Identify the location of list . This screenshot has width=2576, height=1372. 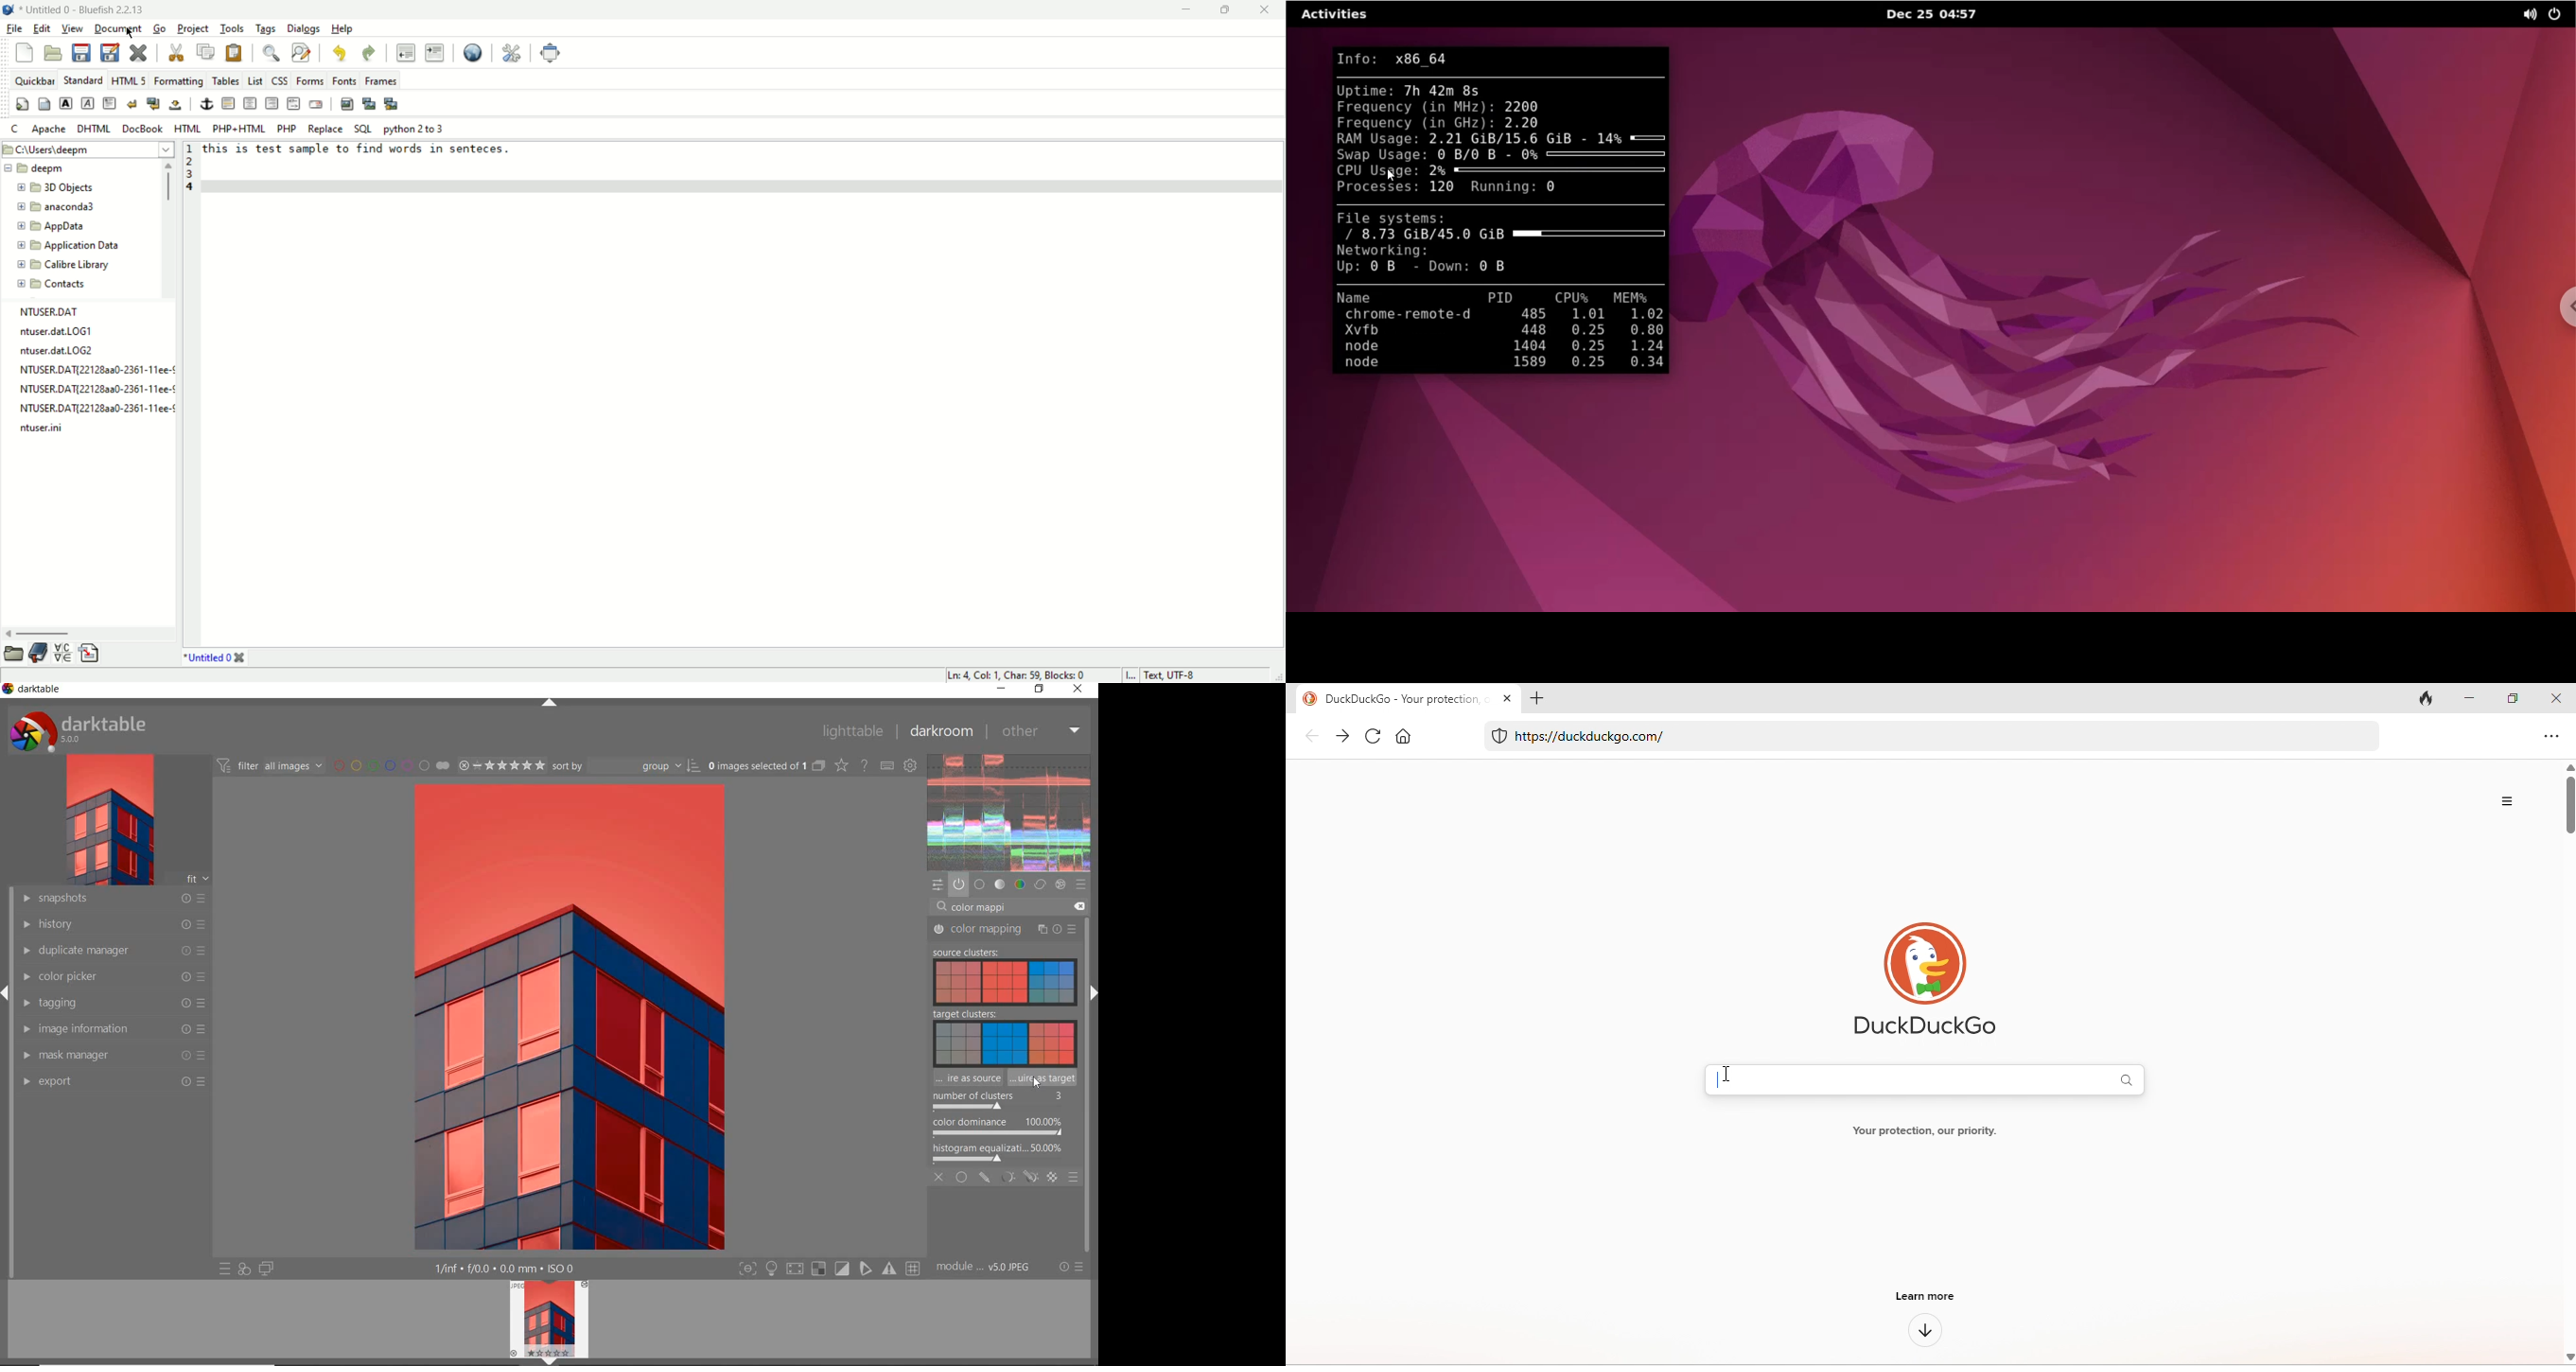
(254, 80).